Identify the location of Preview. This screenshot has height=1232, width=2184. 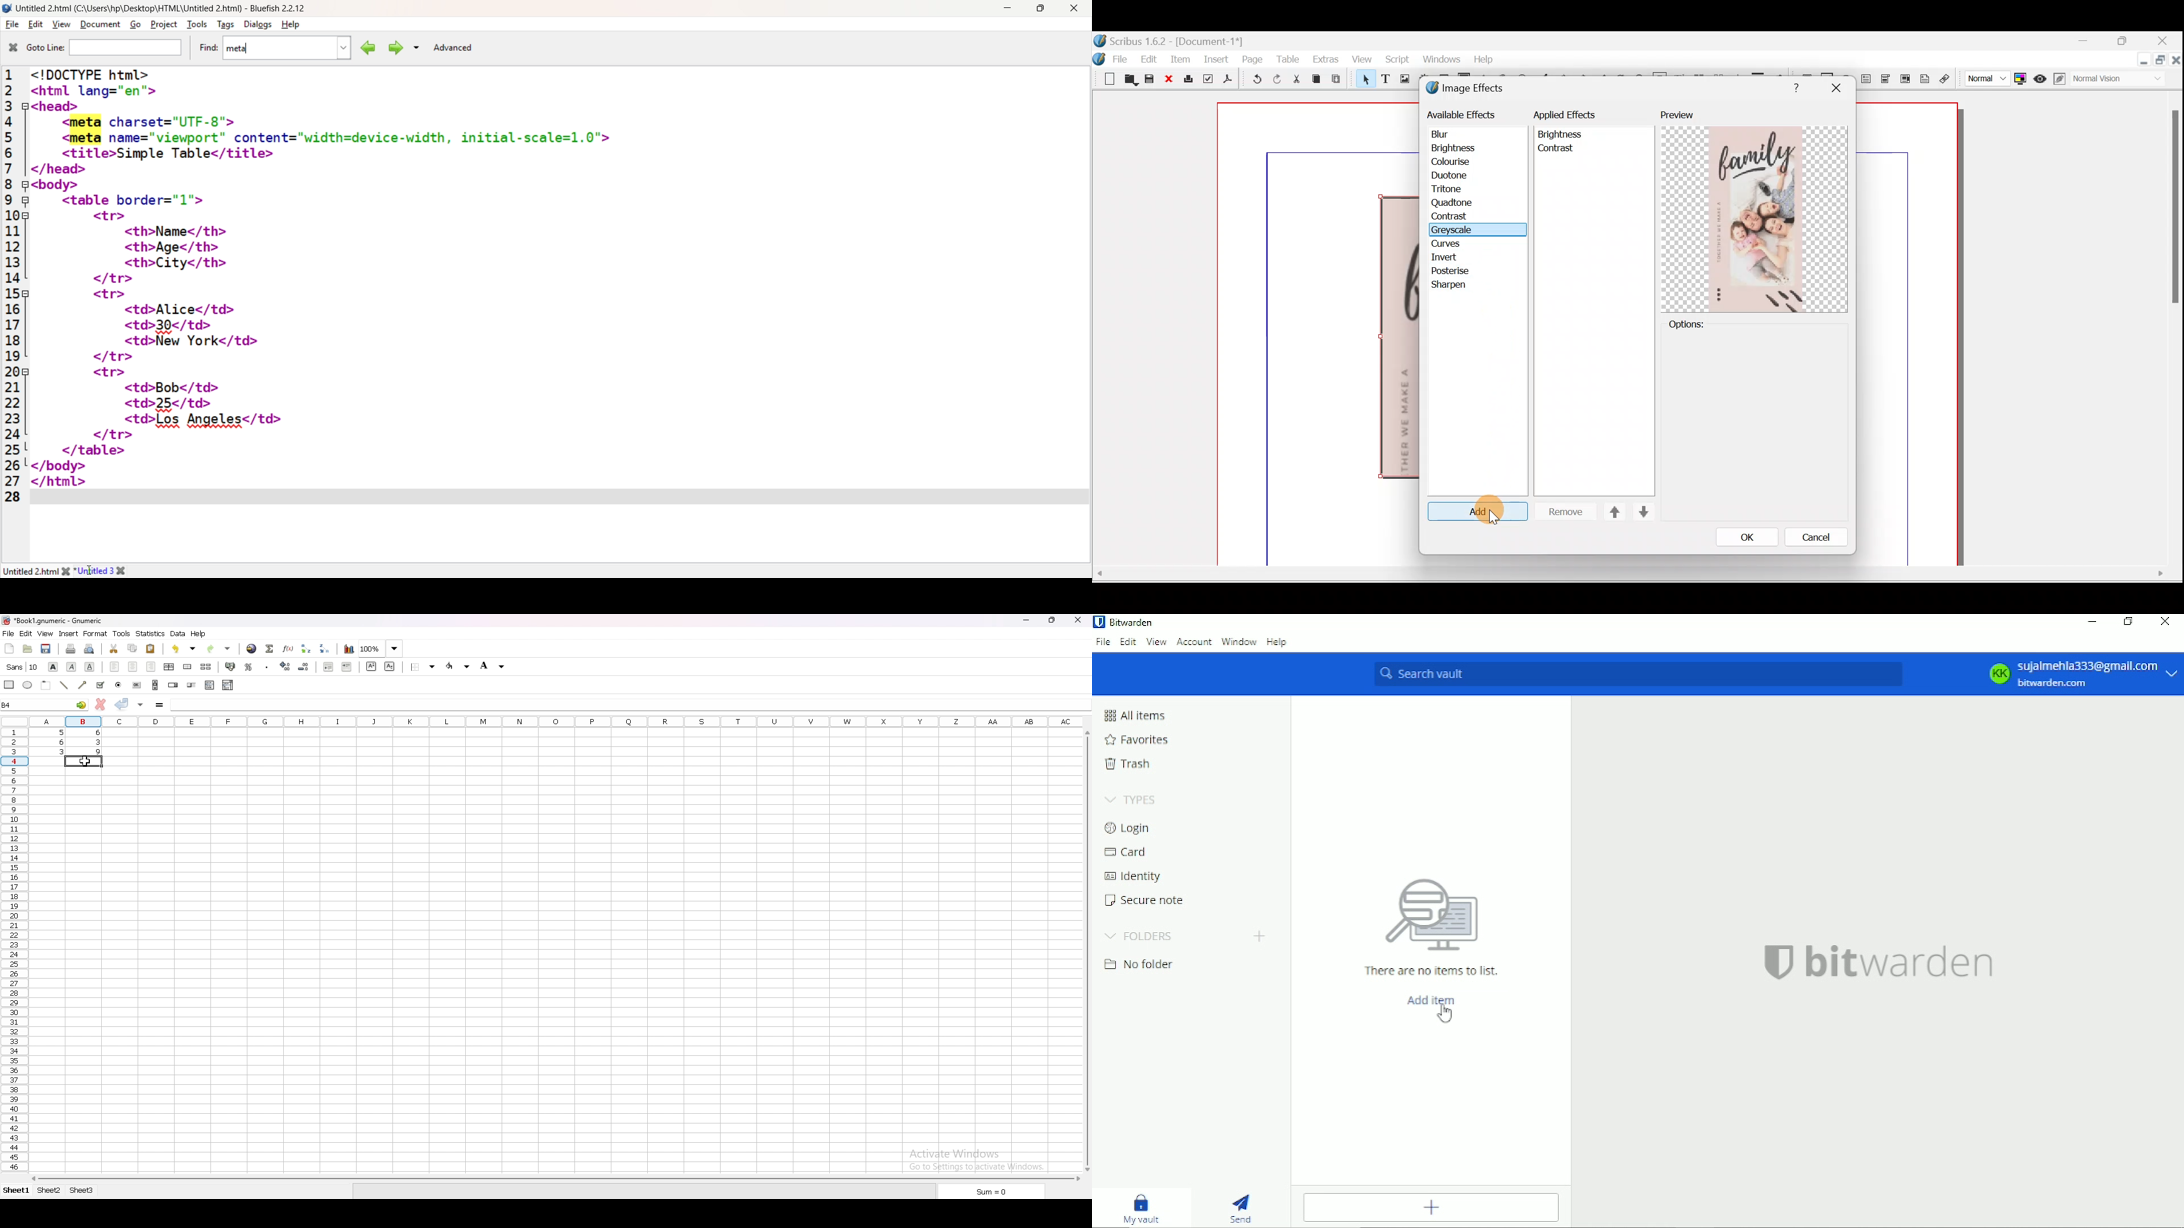
(1756, 218).